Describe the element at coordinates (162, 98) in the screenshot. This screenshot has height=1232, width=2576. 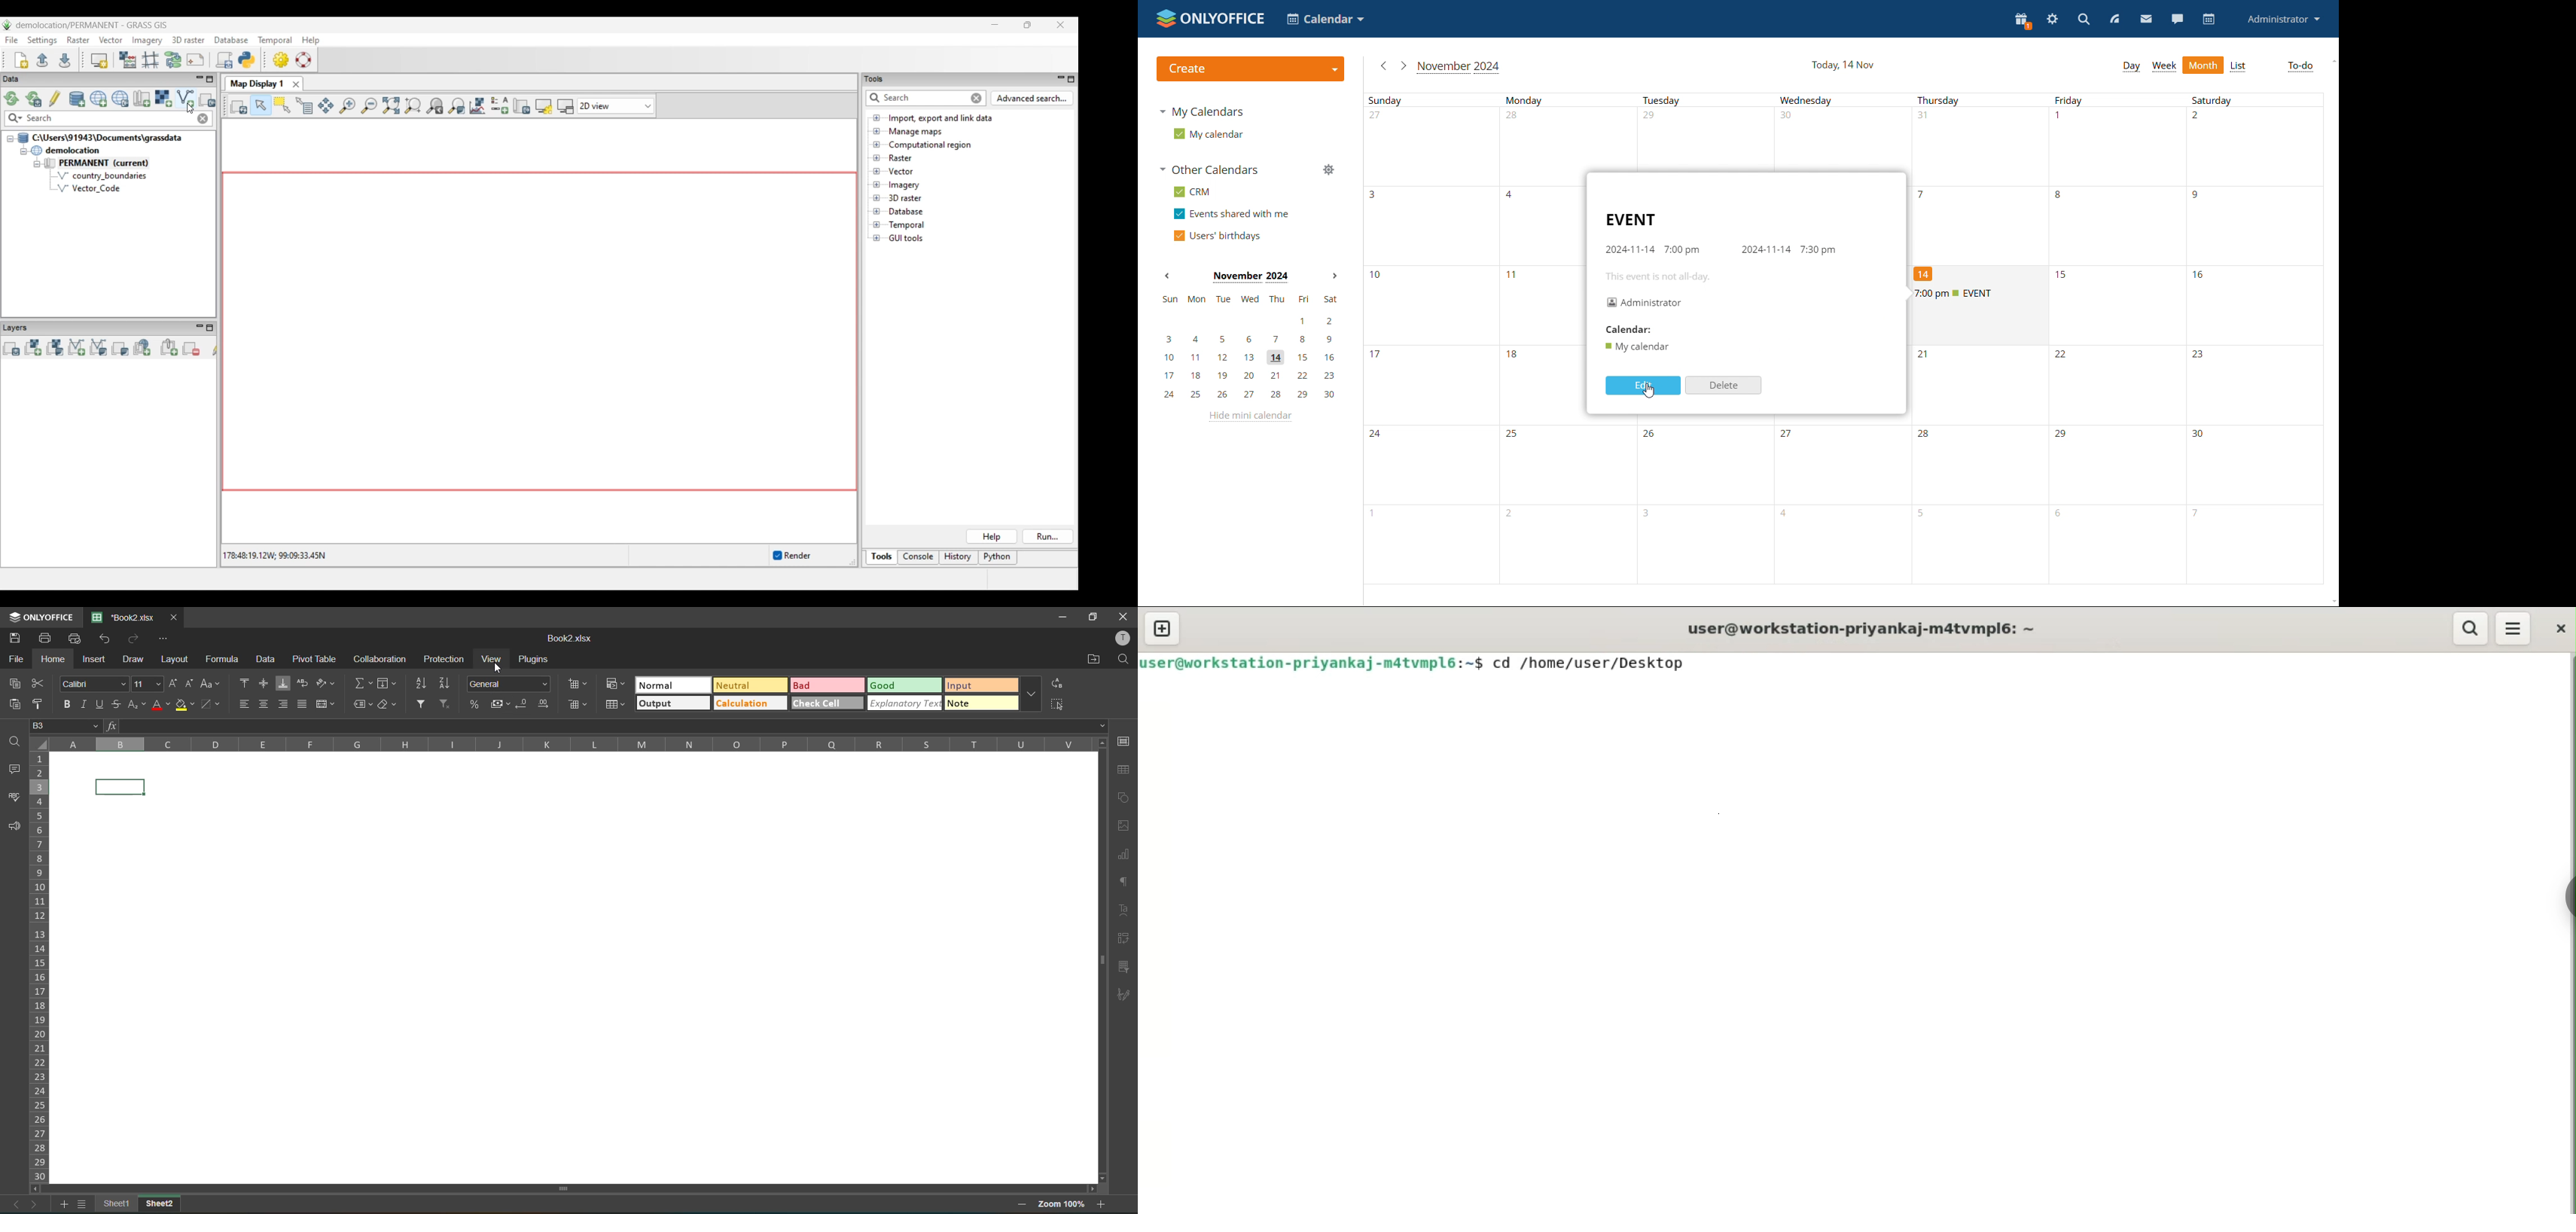
I see `Import raster data` at that location.